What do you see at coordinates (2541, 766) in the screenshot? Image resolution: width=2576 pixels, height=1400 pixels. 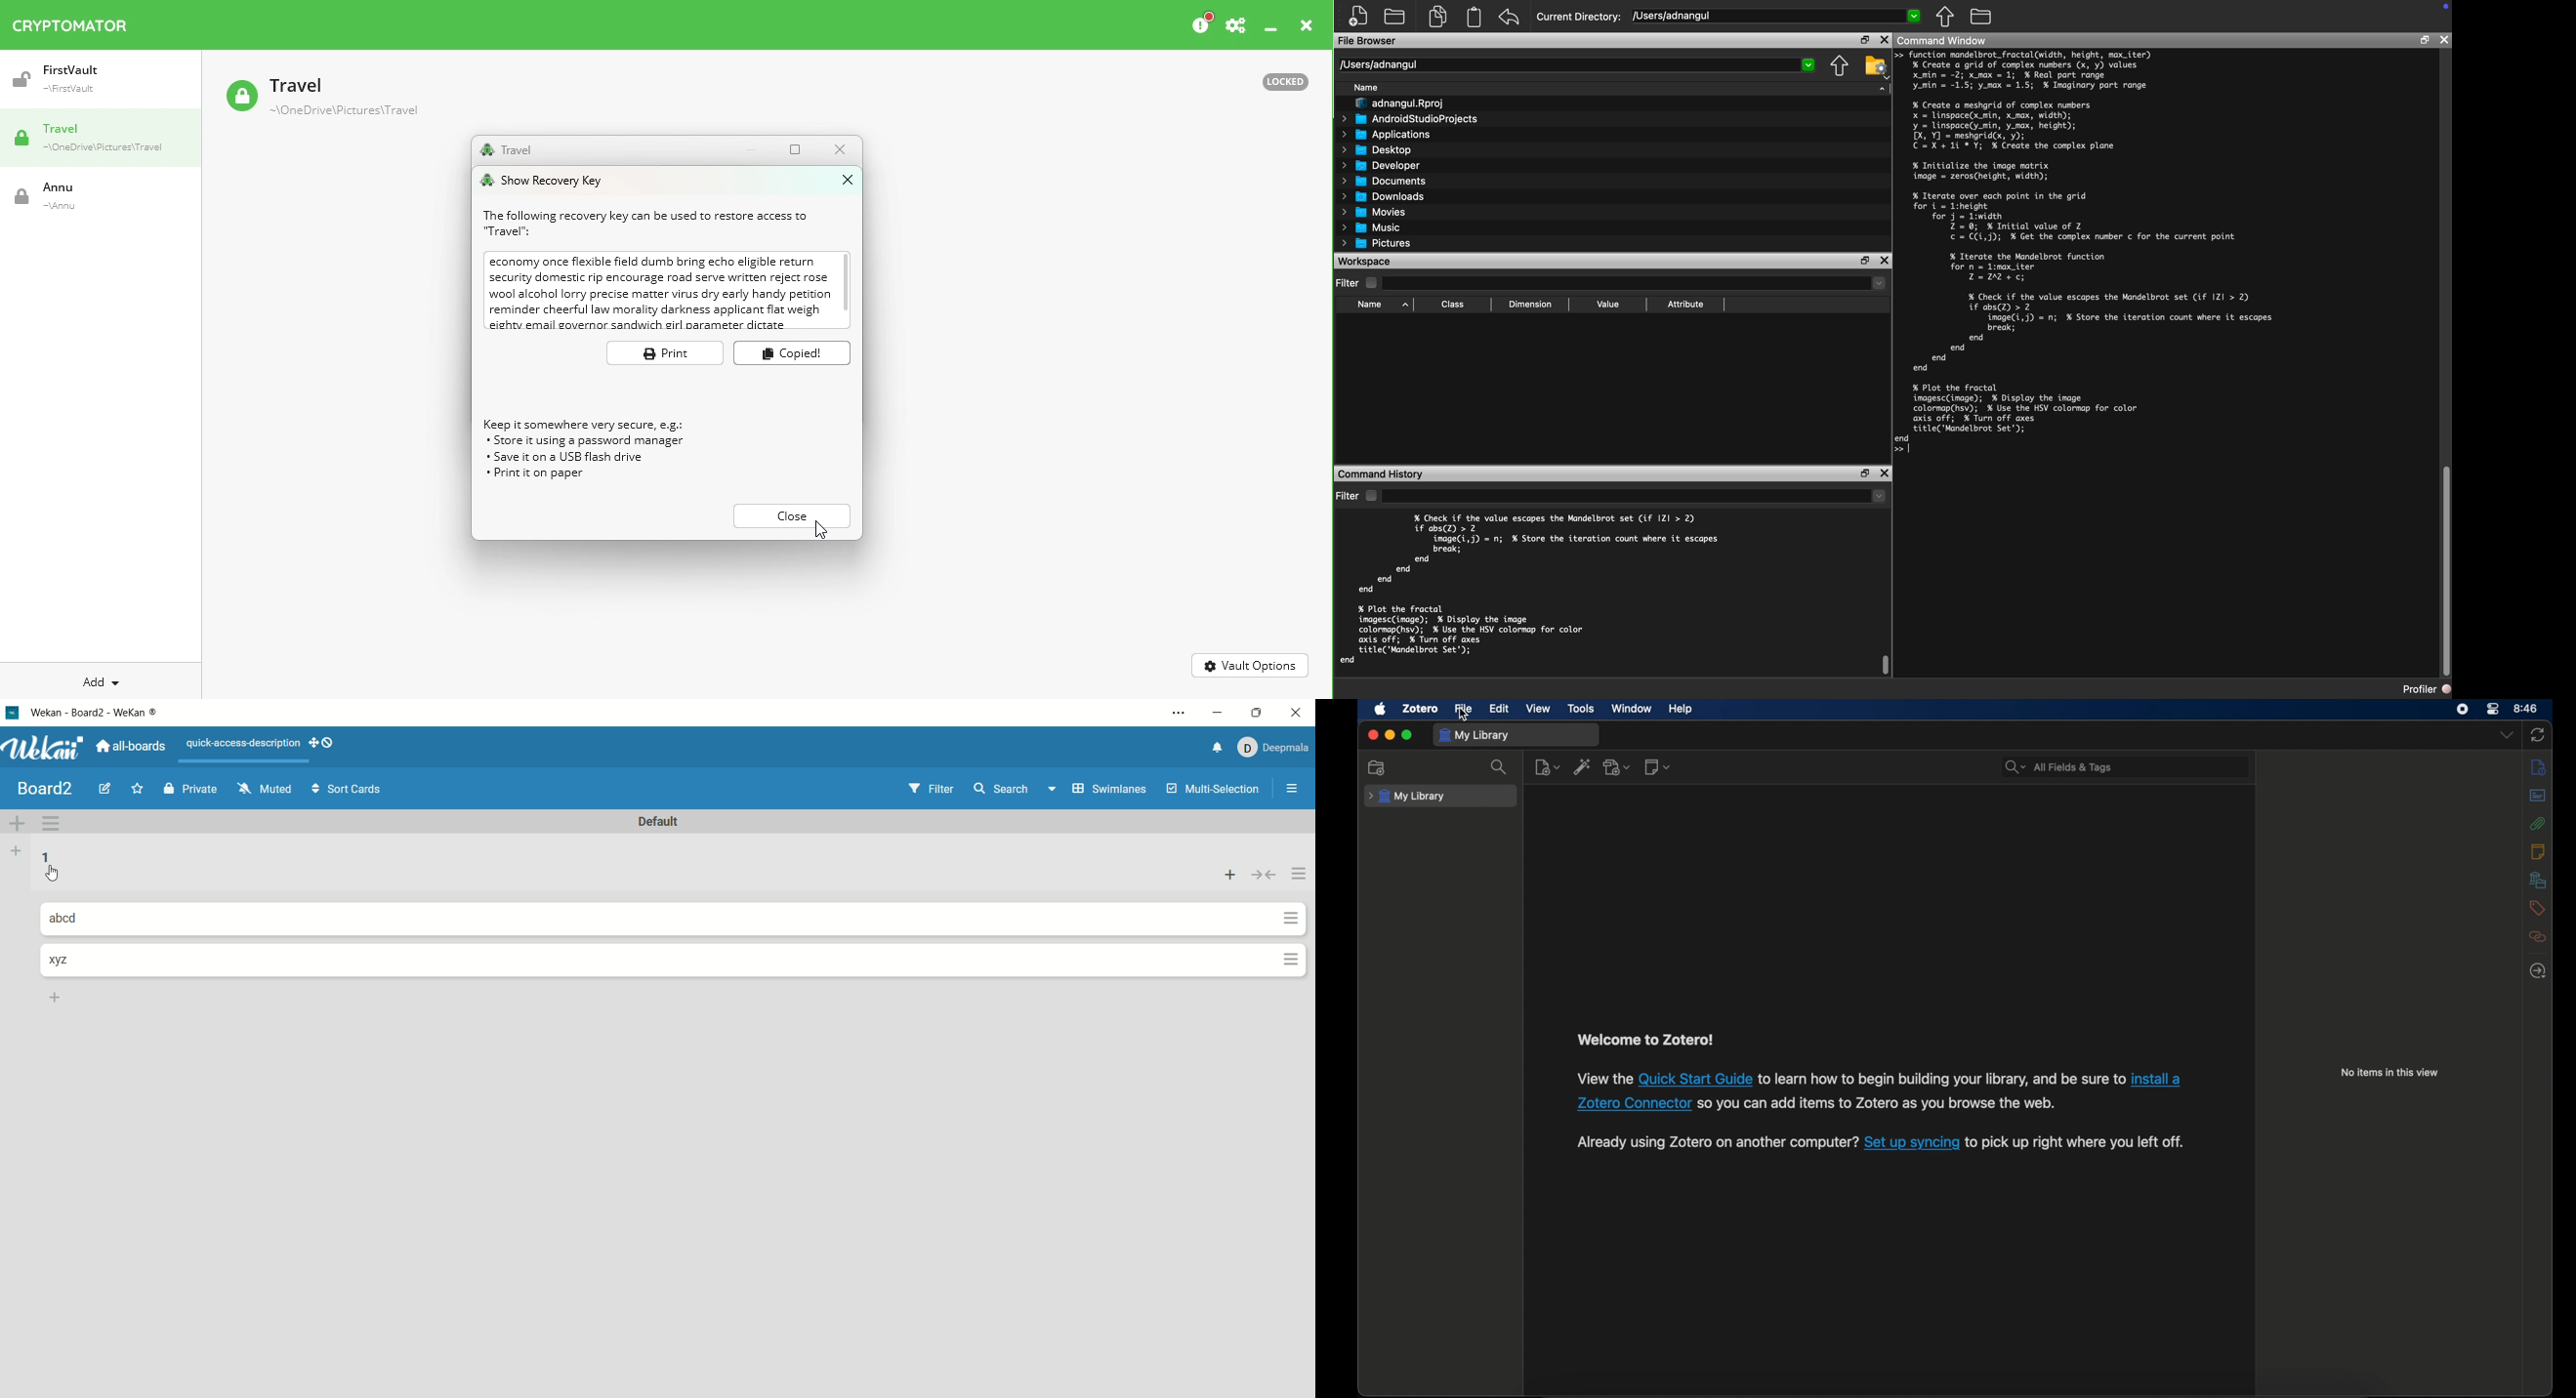 I see `info` at bounding box center [2541, 766].